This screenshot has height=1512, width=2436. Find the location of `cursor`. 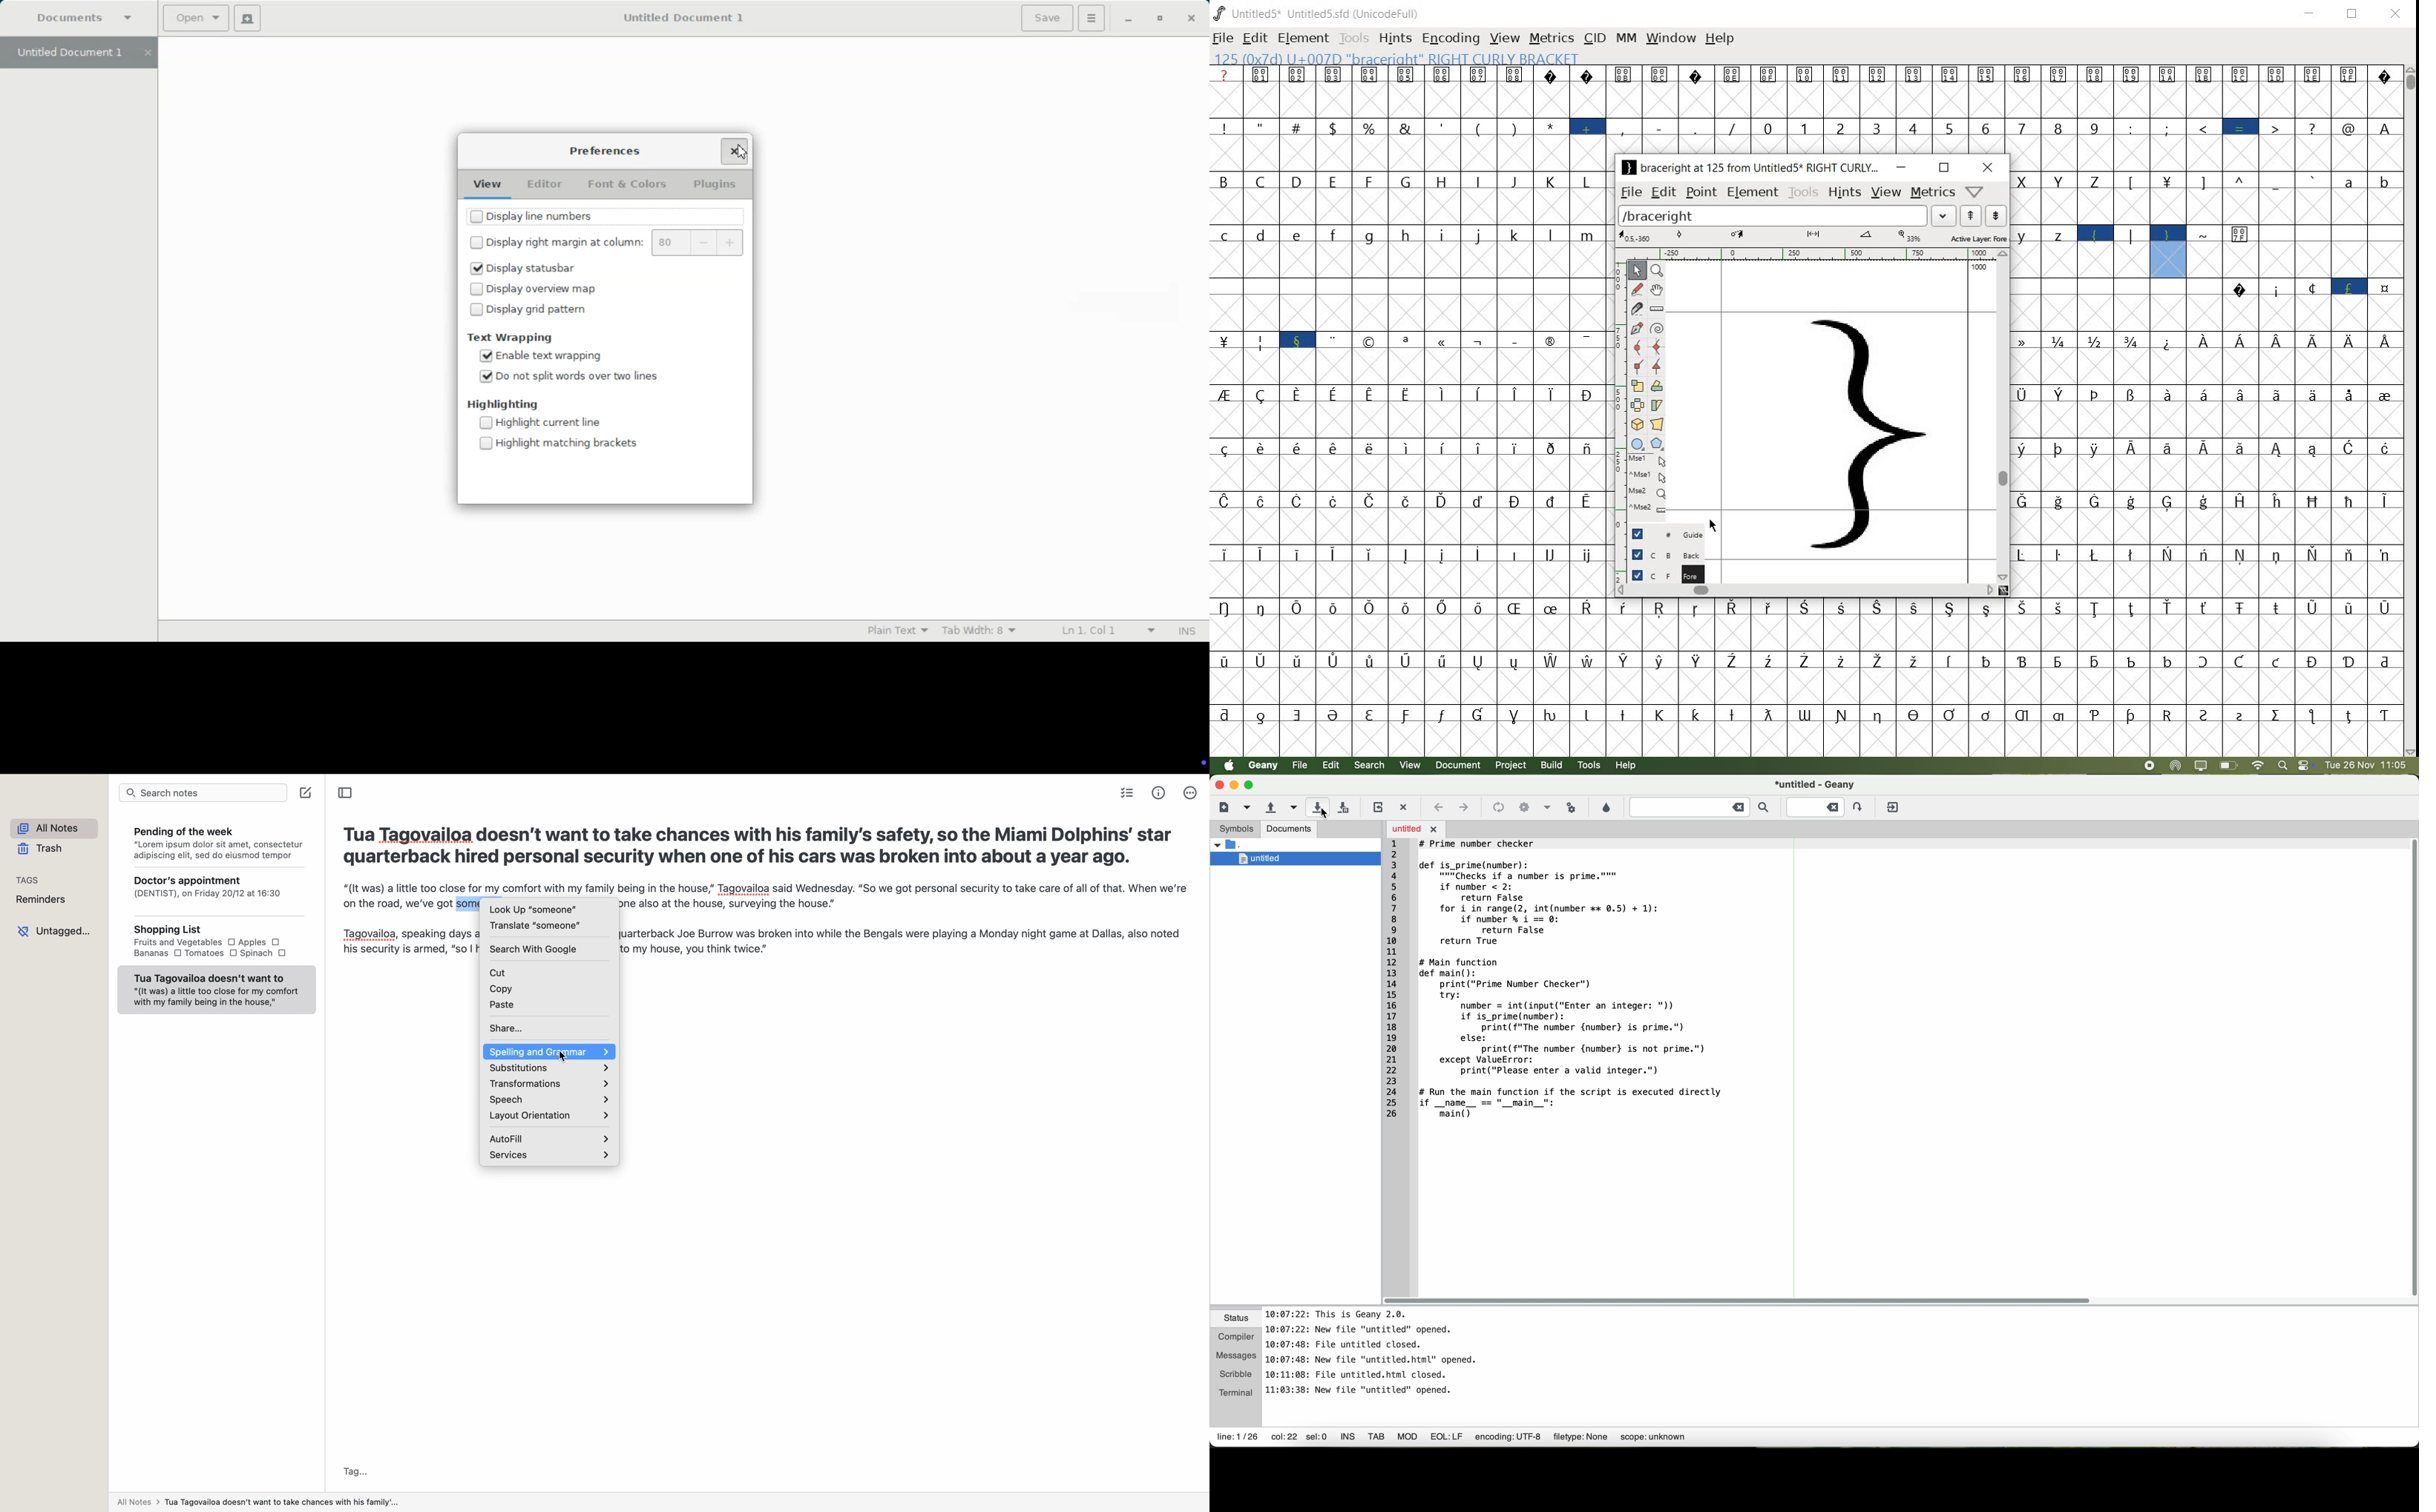

cursor is located at coordinates (565, 1057).